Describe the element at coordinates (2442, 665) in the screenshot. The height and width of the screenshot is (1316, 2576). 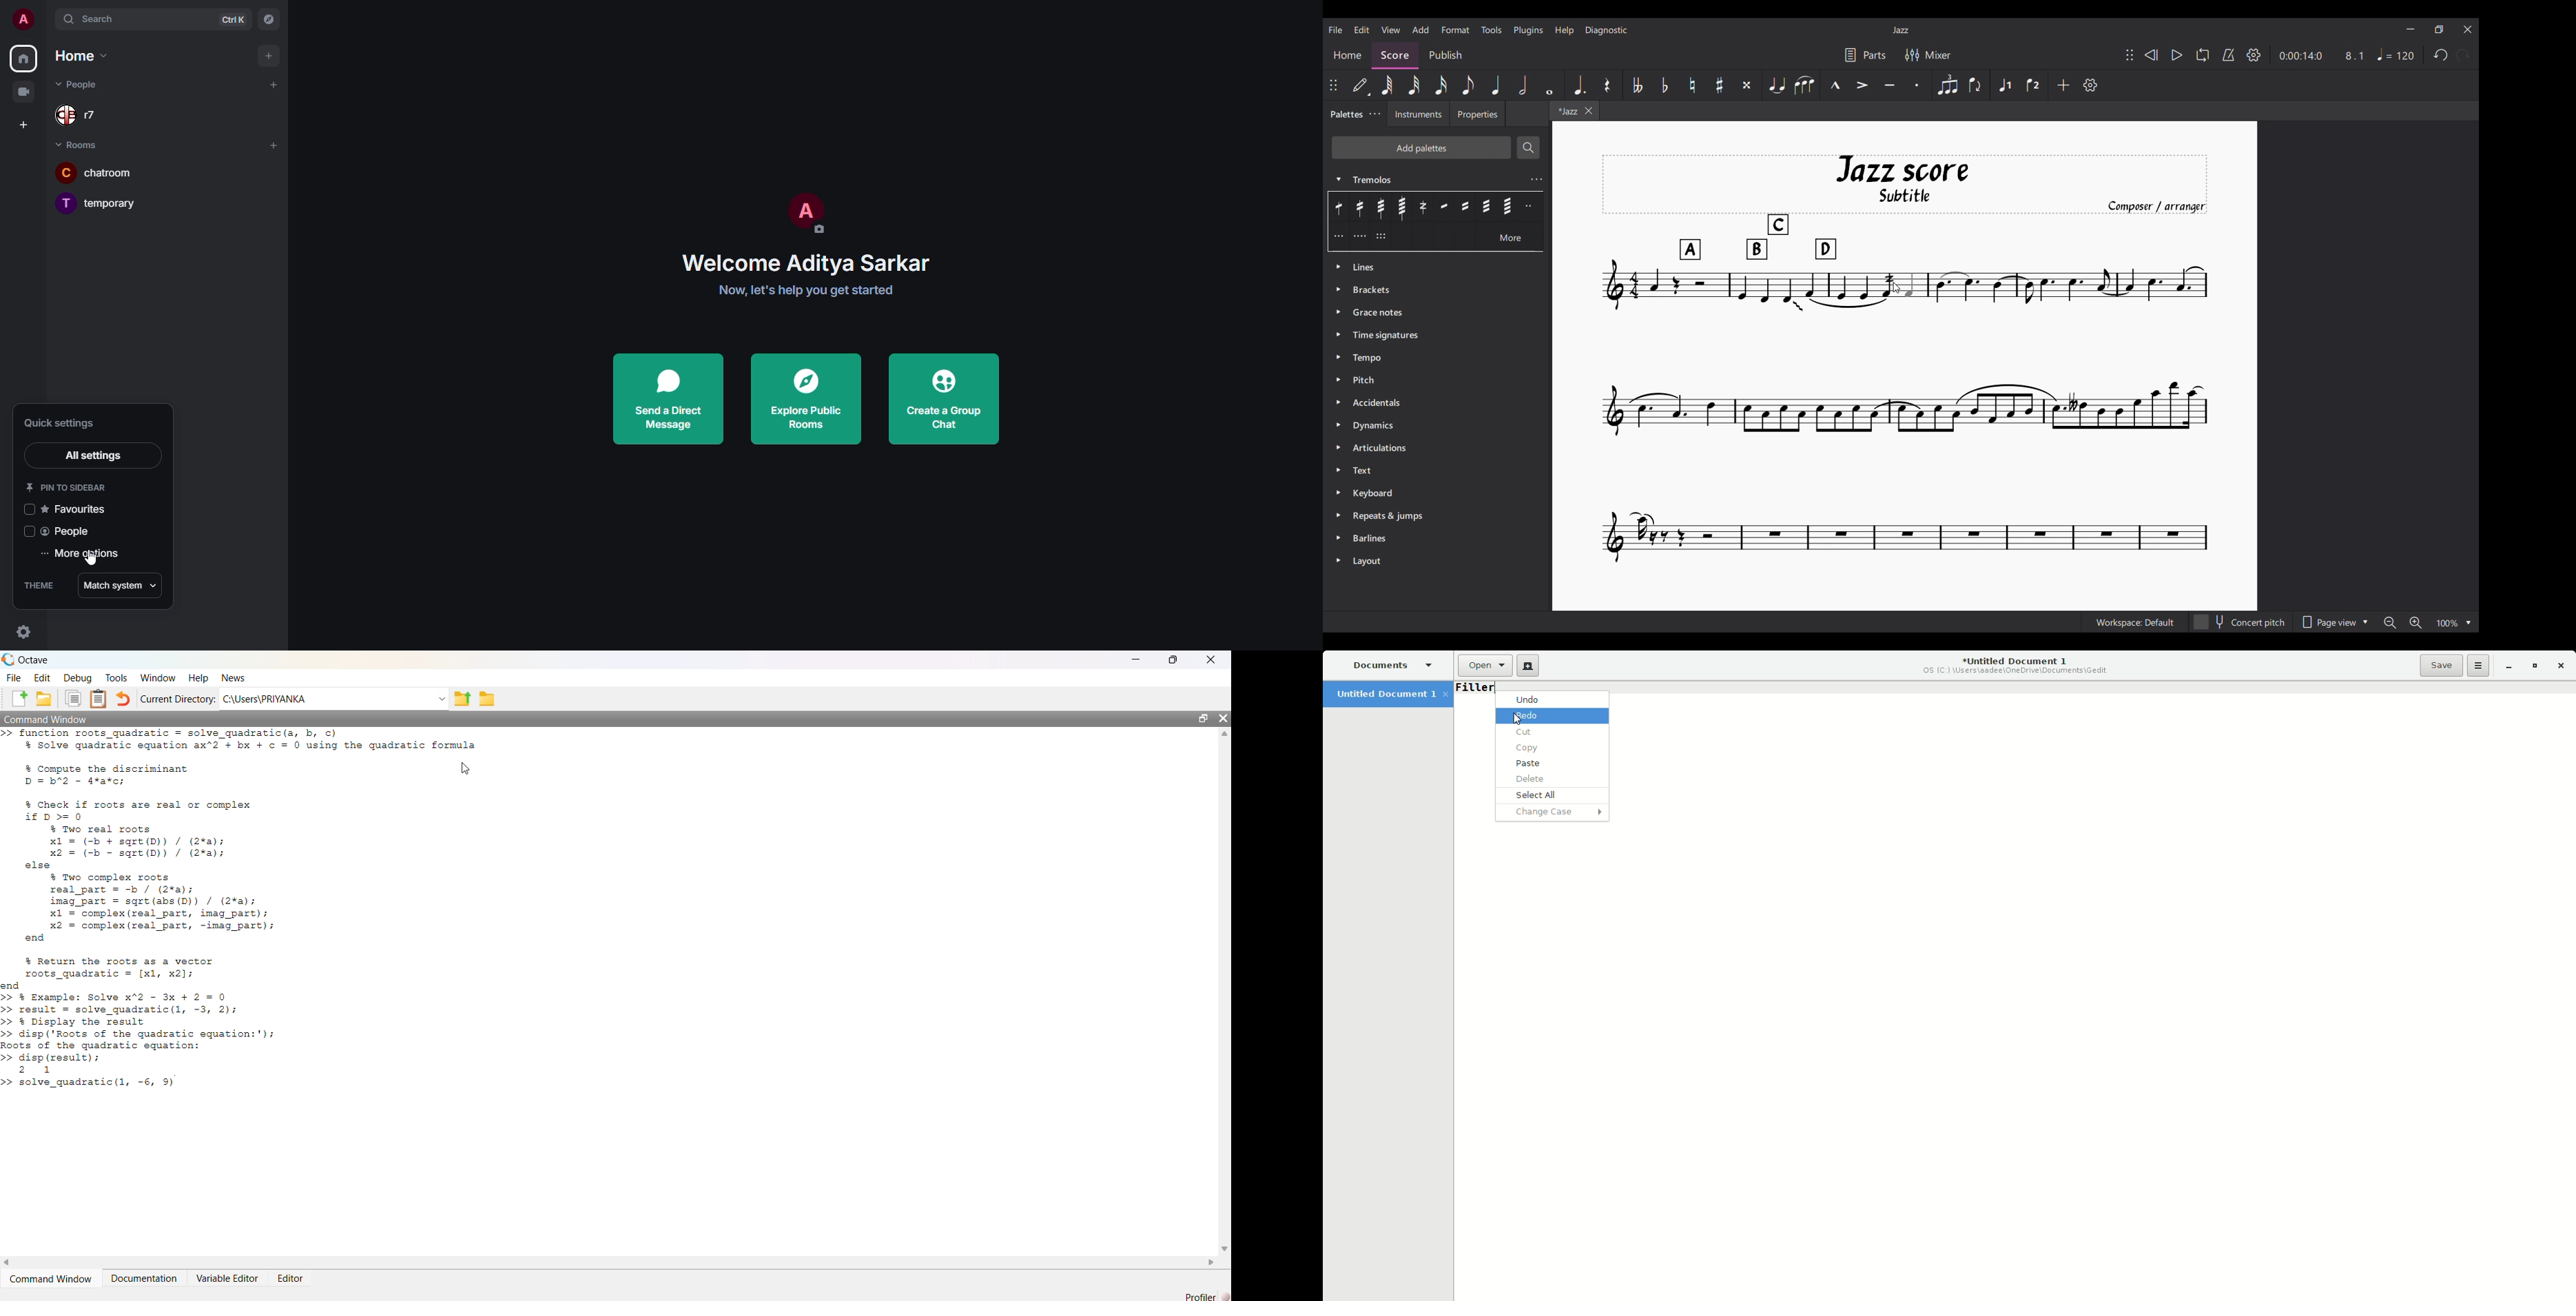
I see `Save` at that location.